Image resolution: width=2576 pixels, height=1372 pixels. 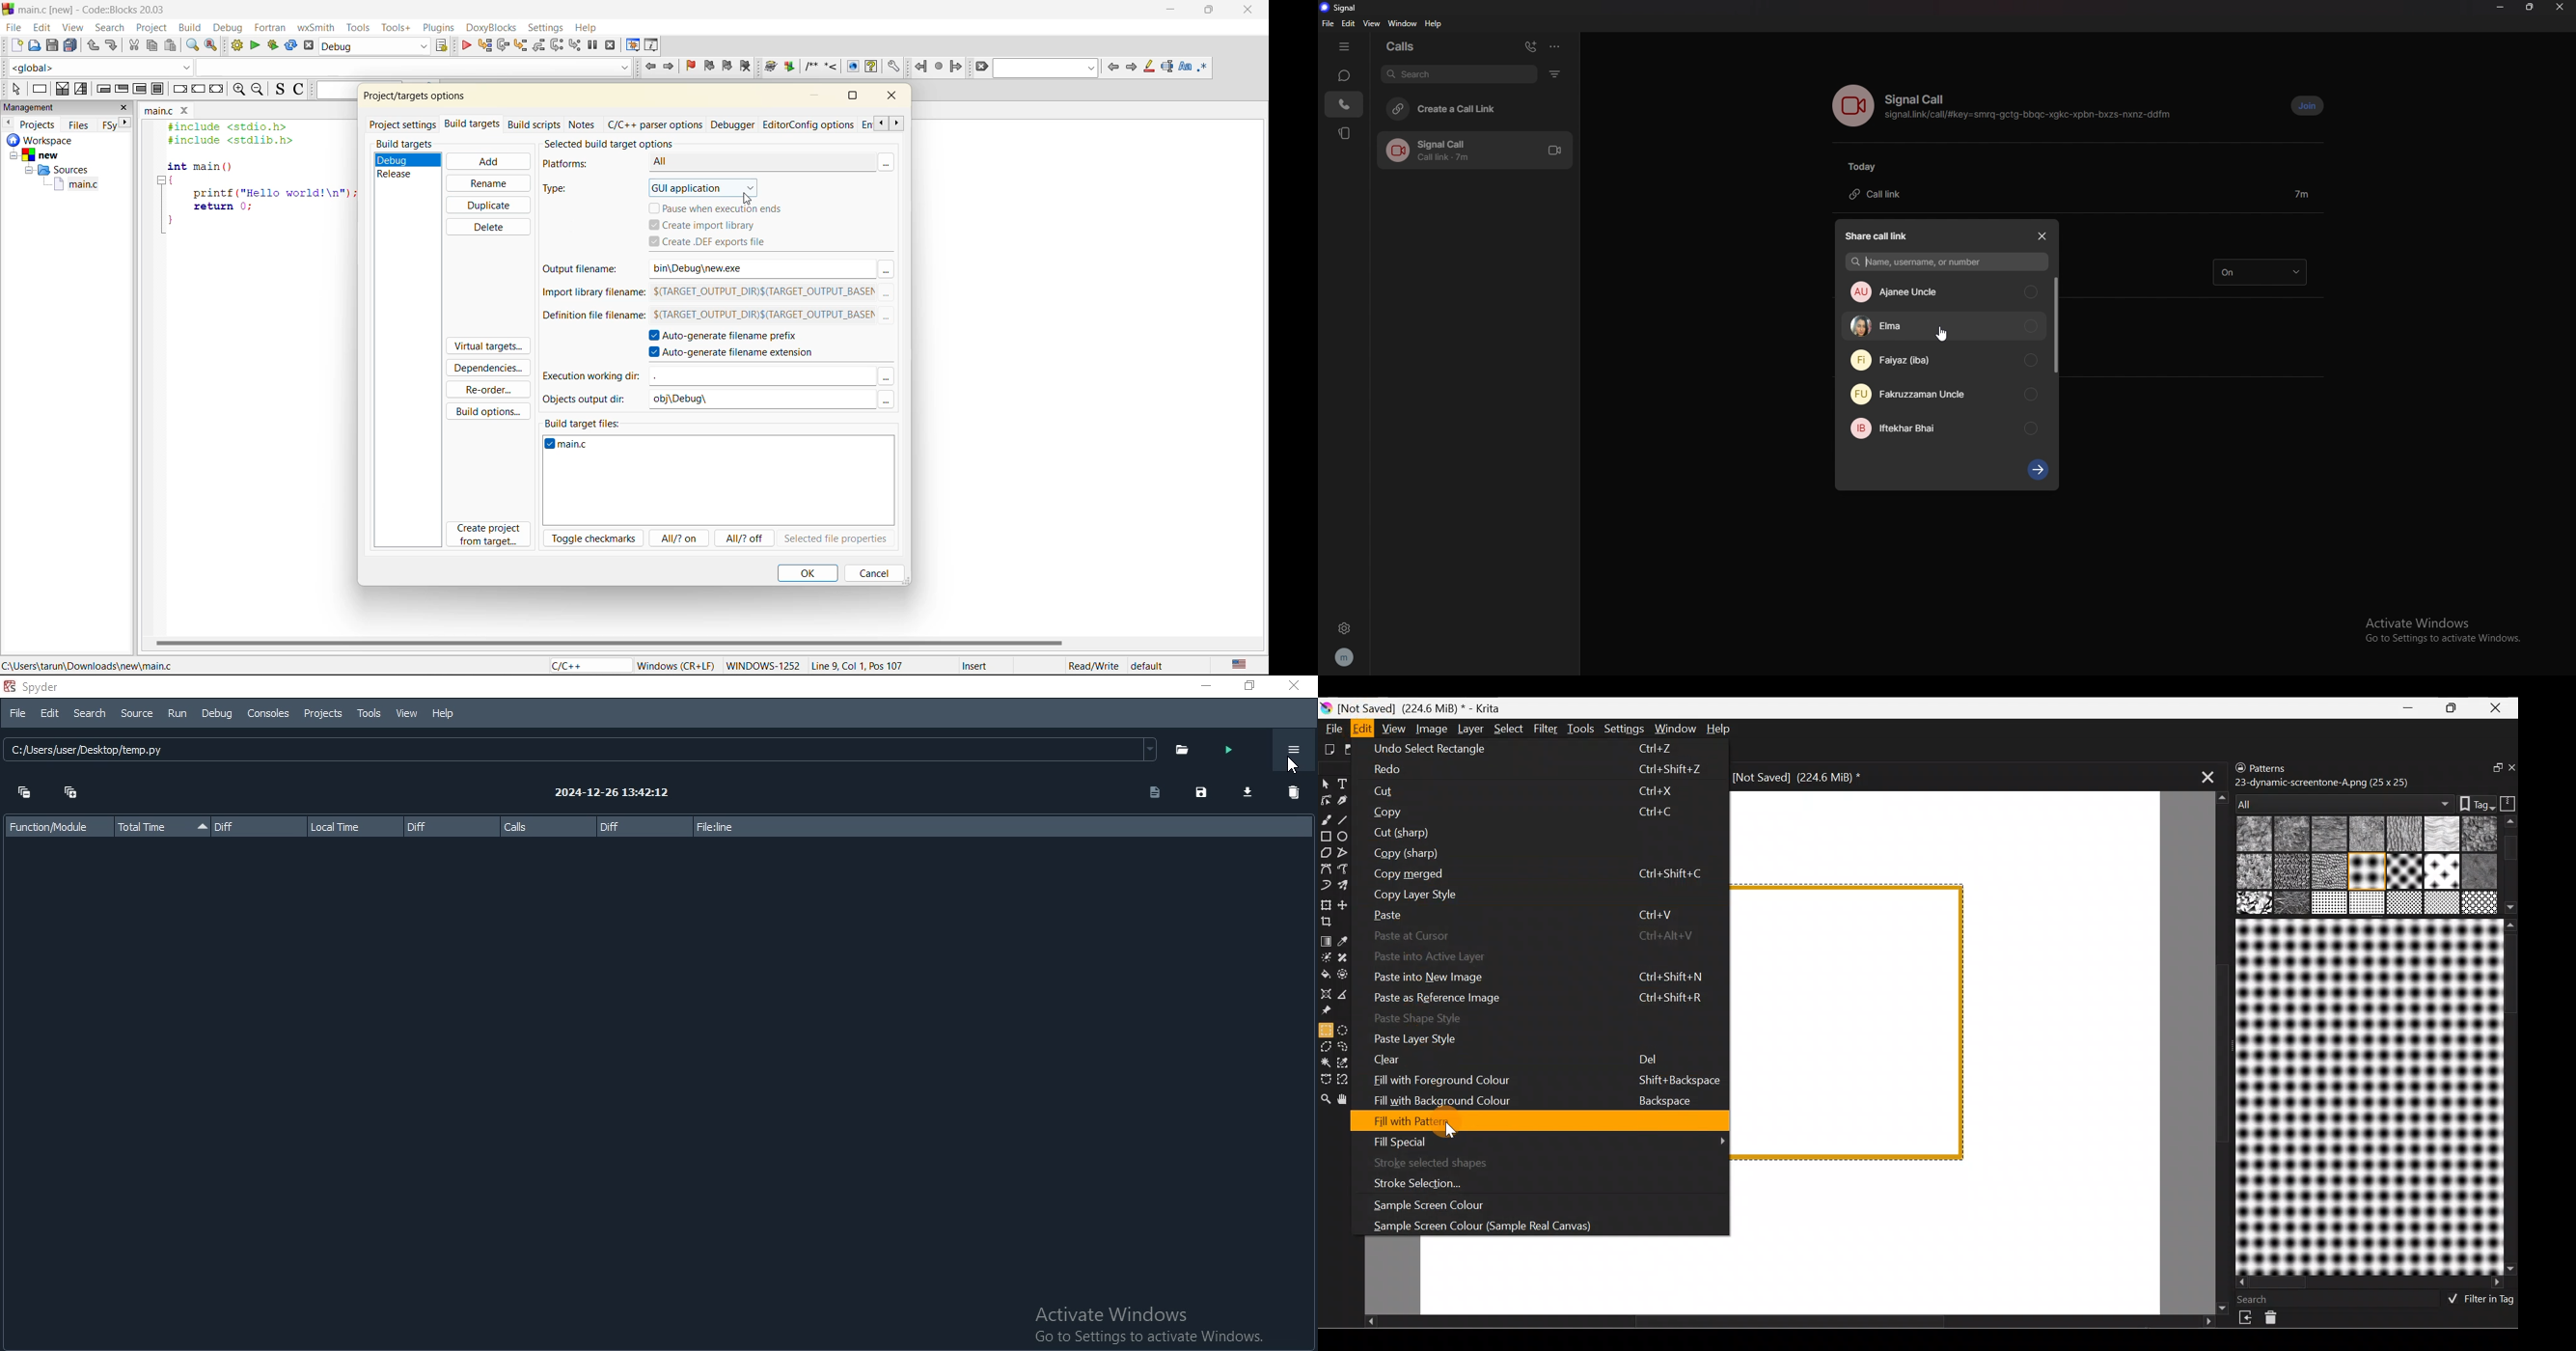 What do you see at coordinates (956, 66) in the screenshot?
I see `jump forward` at bounding box center [956, 66].